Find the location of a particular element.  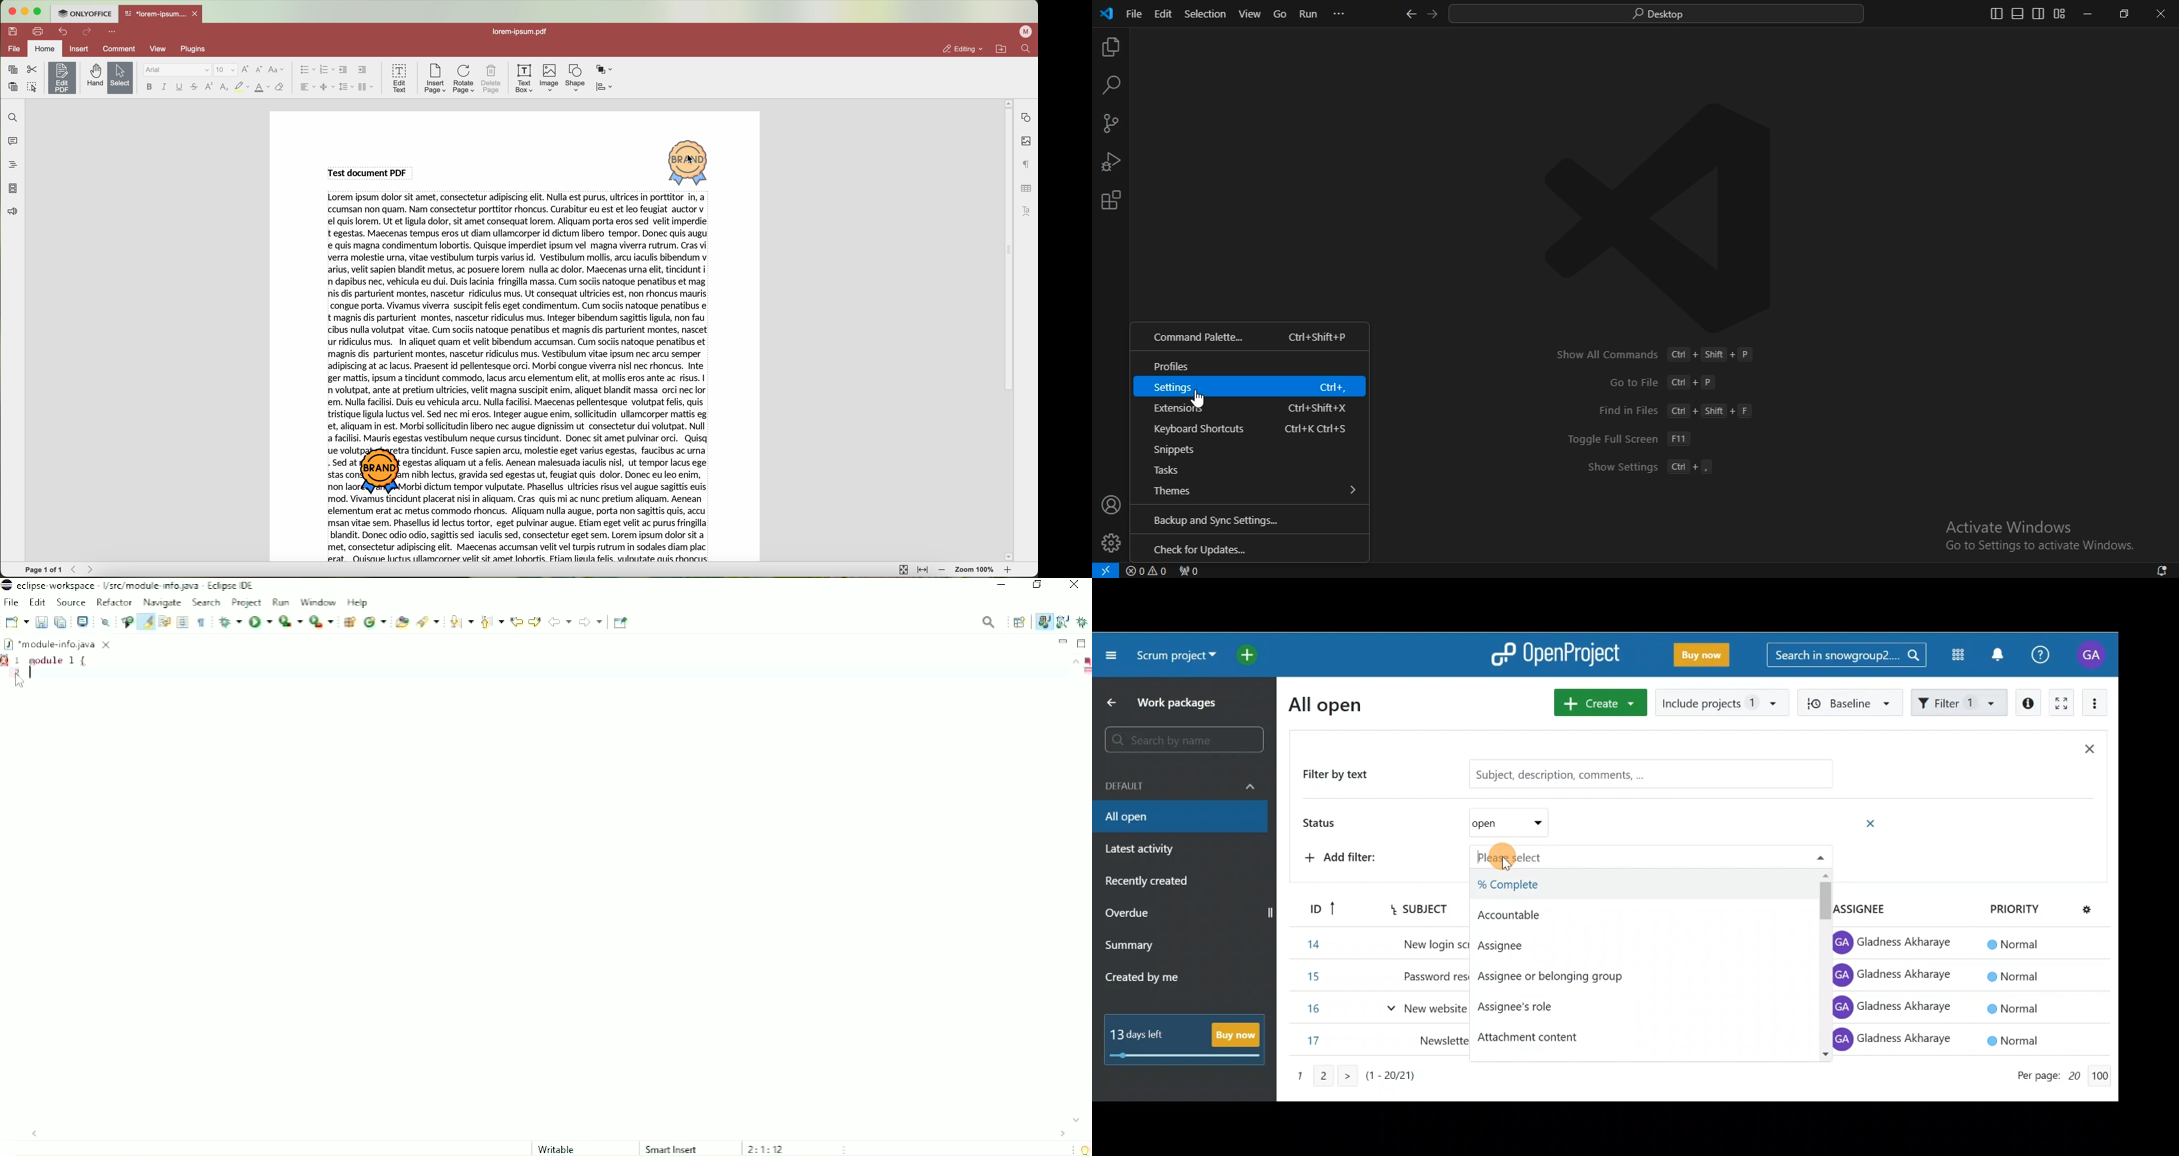

Project name is located at coordinates (1174, 659).